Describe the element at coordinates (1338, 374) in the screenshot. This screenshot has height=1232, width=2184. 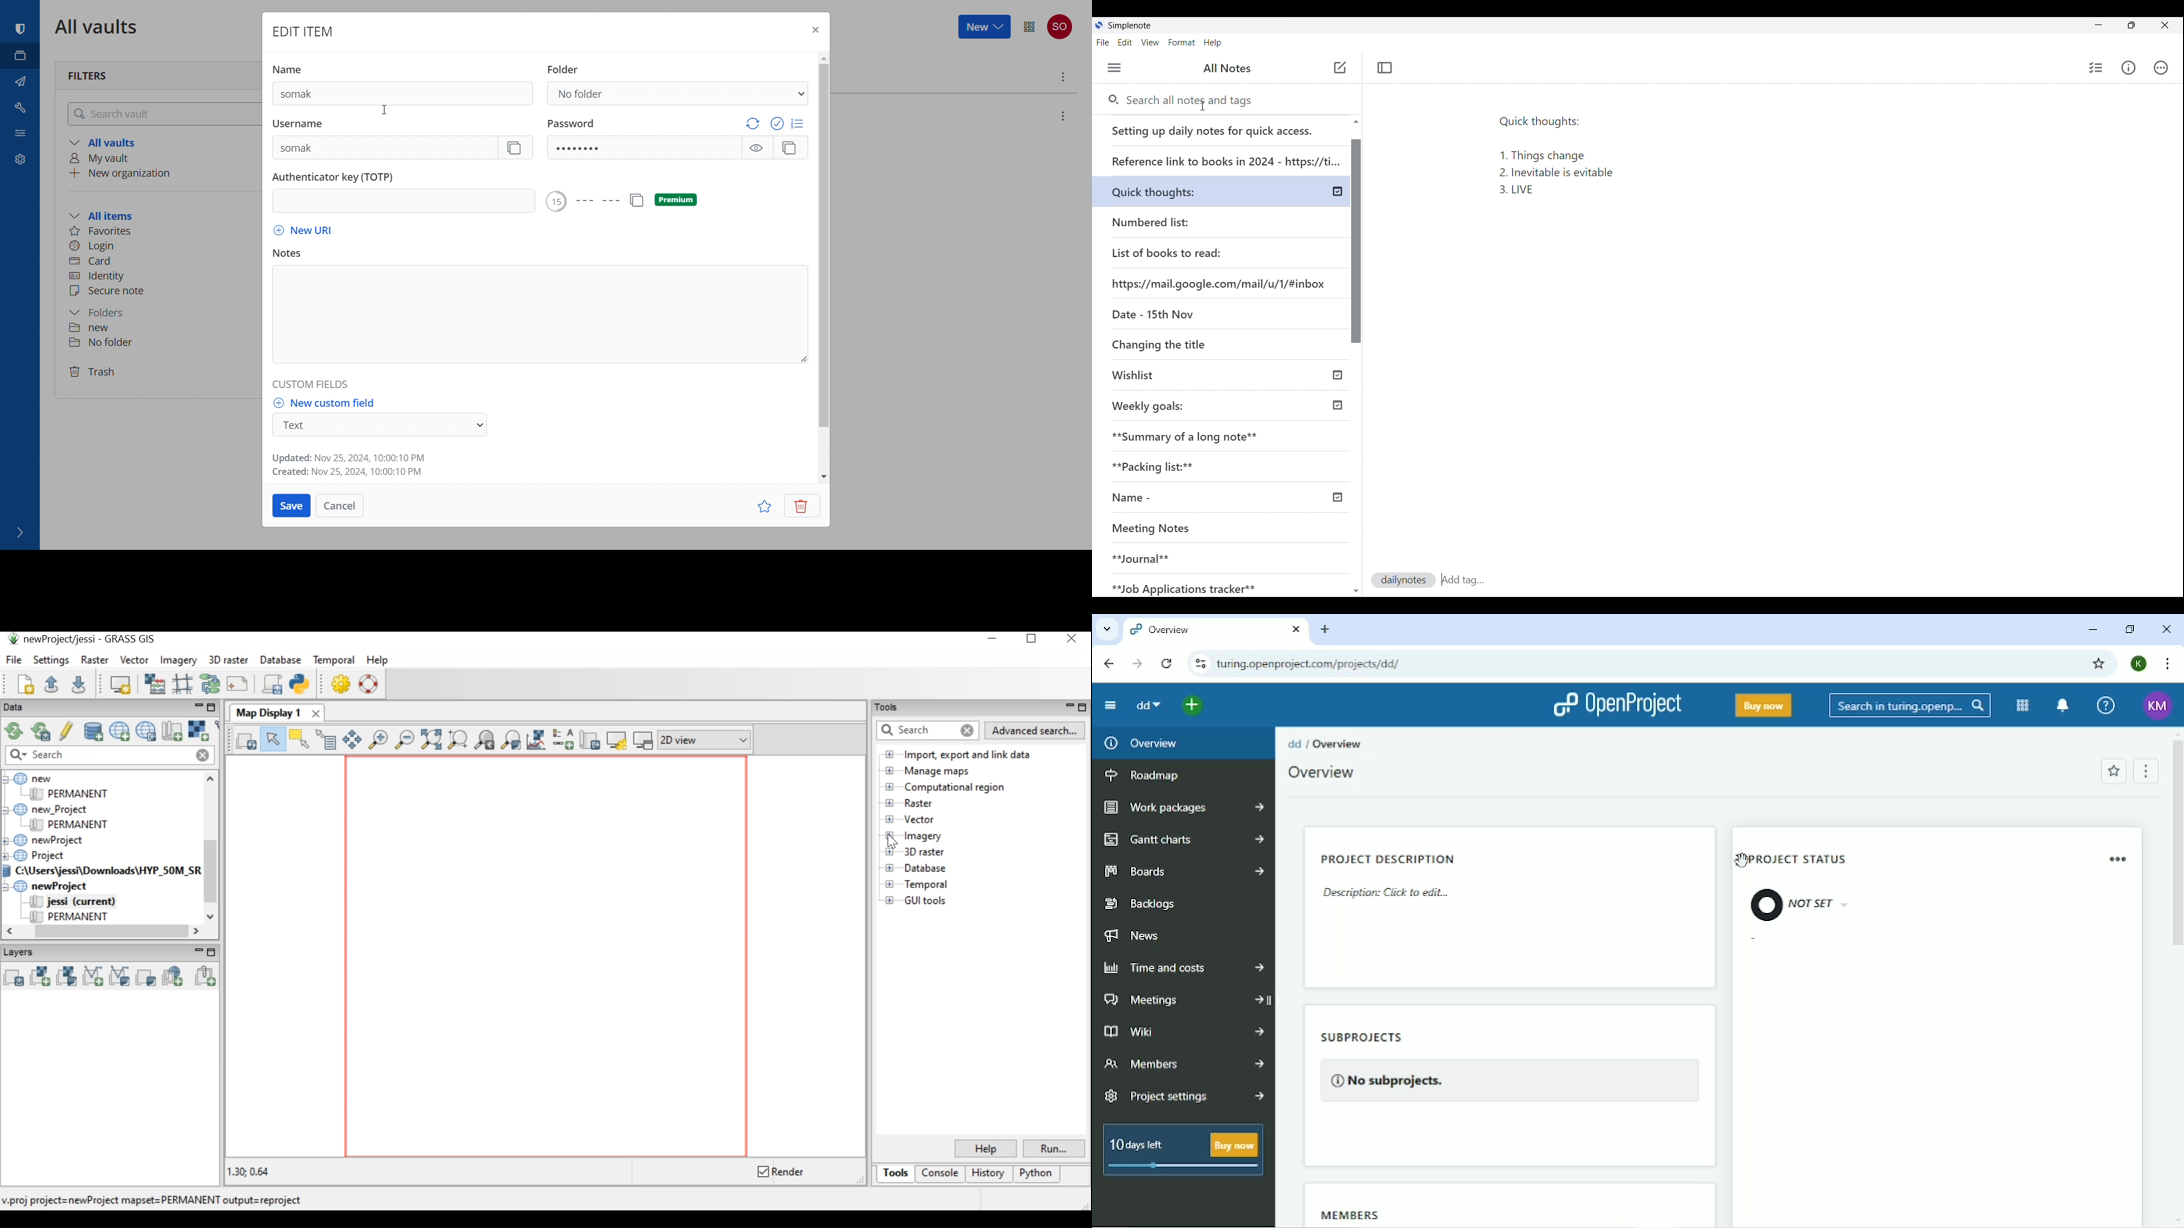
I see `published` at that location.